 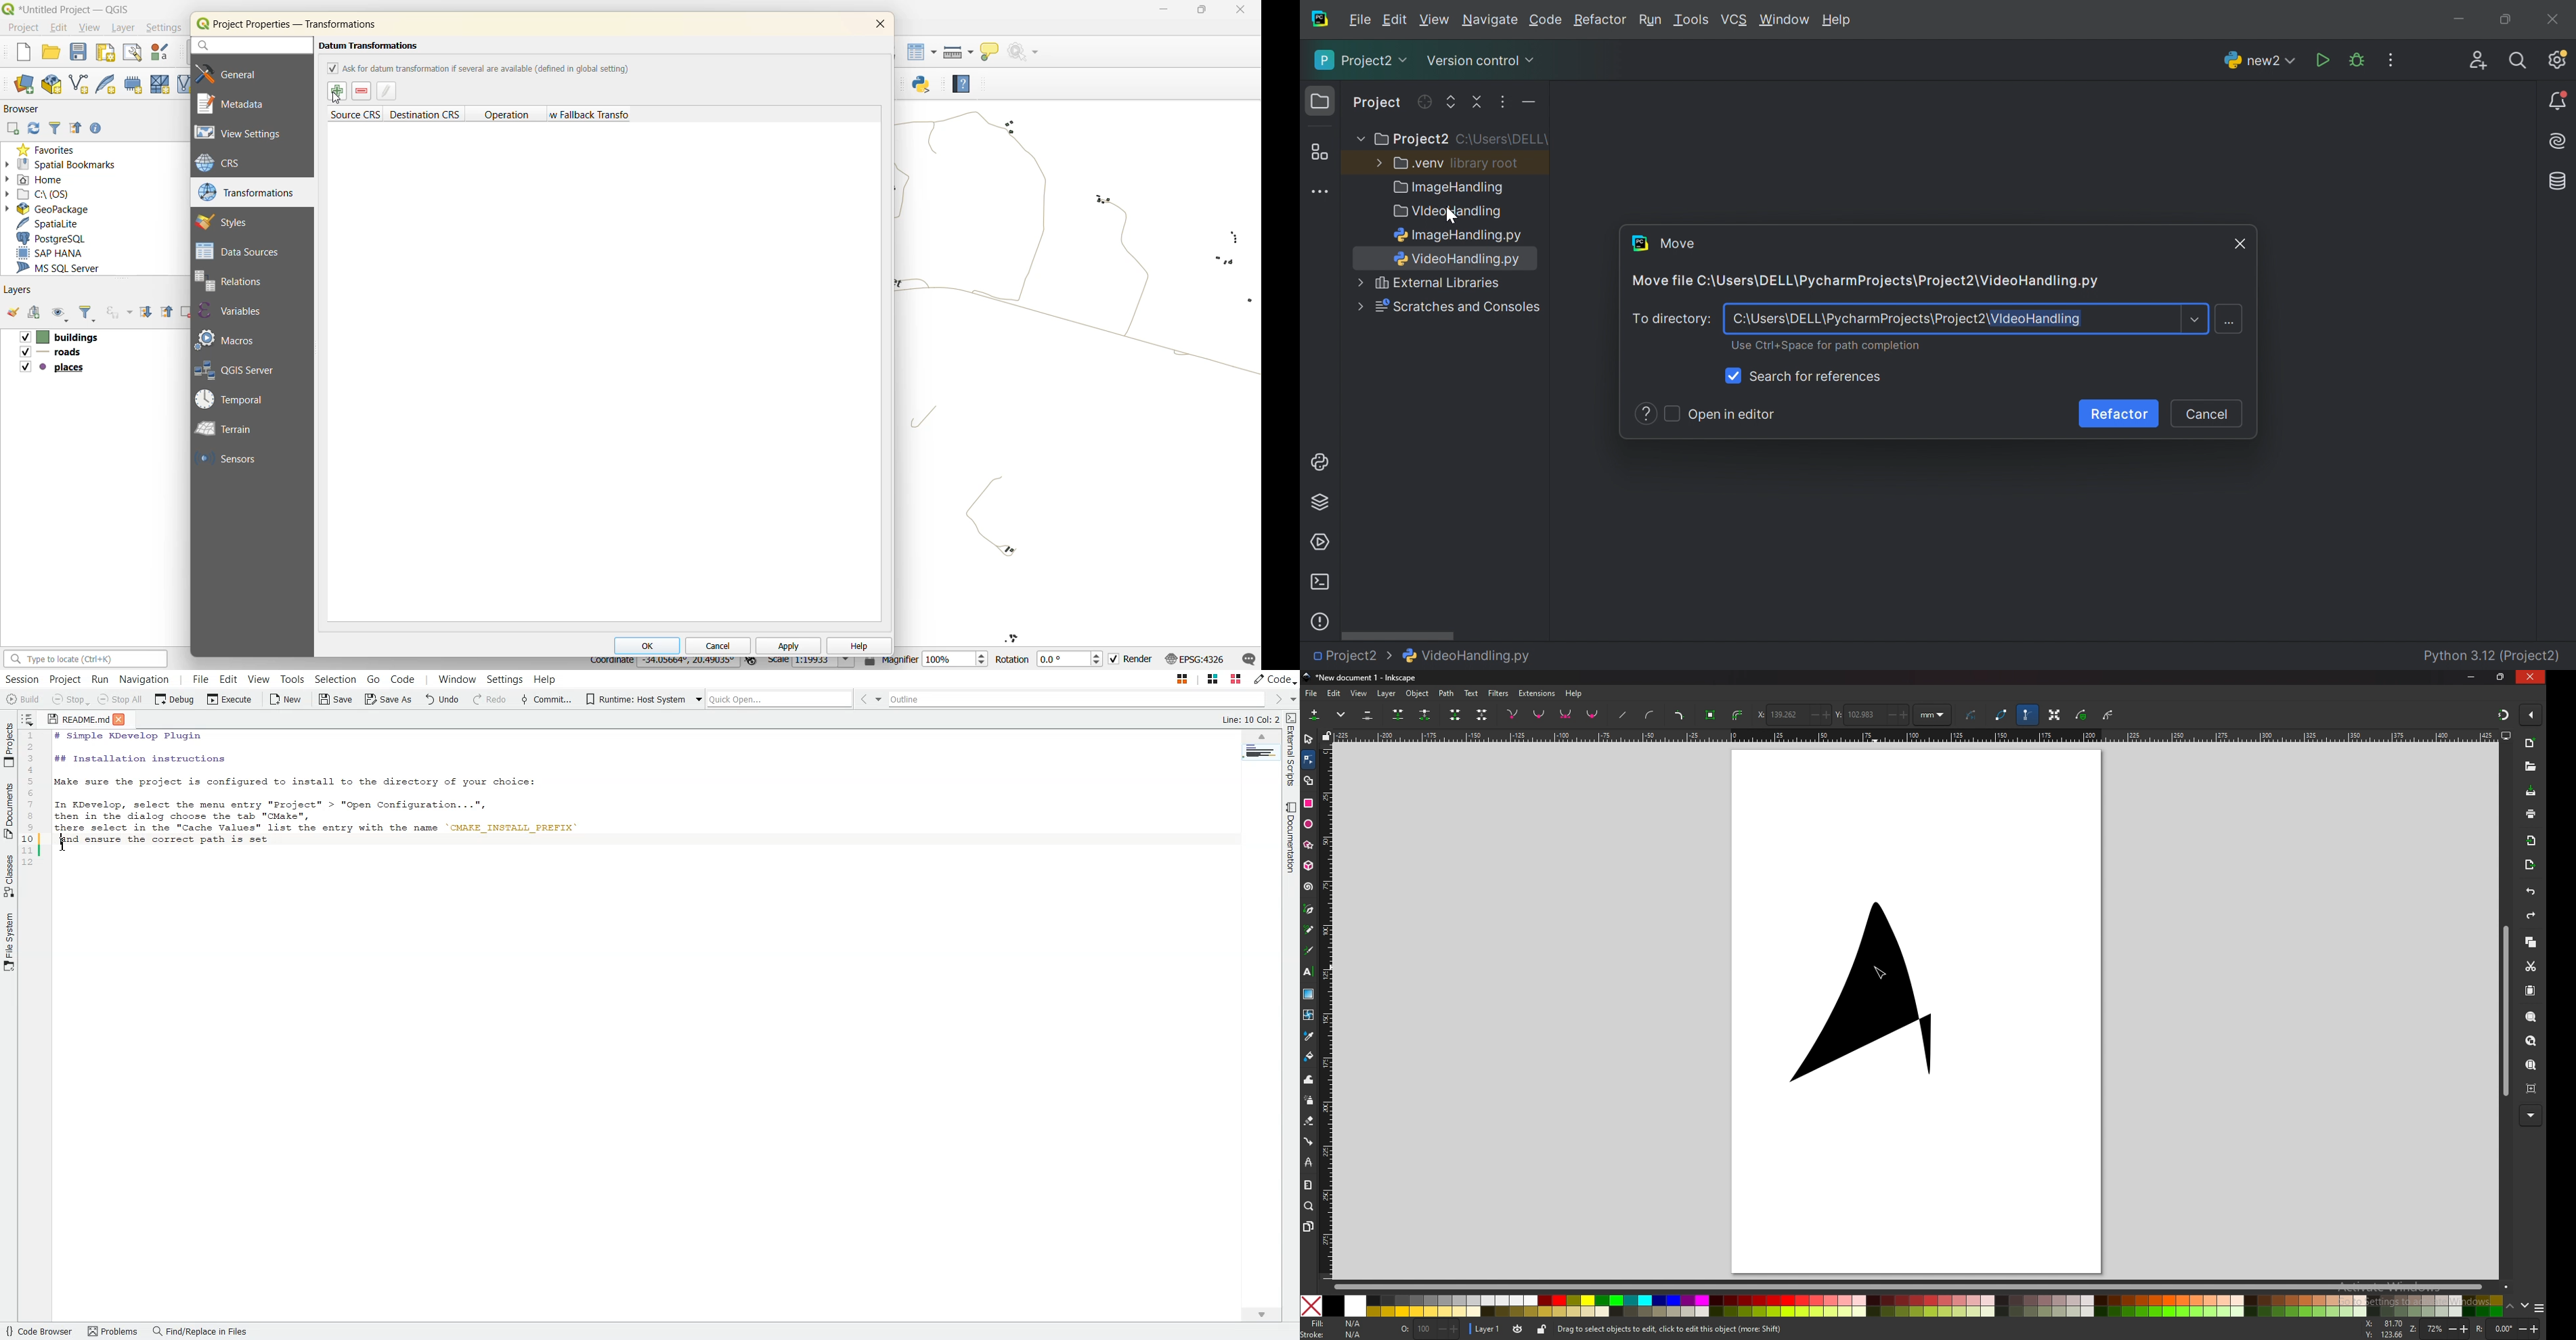 I want to click on selector, so click(x=1308, y=738).